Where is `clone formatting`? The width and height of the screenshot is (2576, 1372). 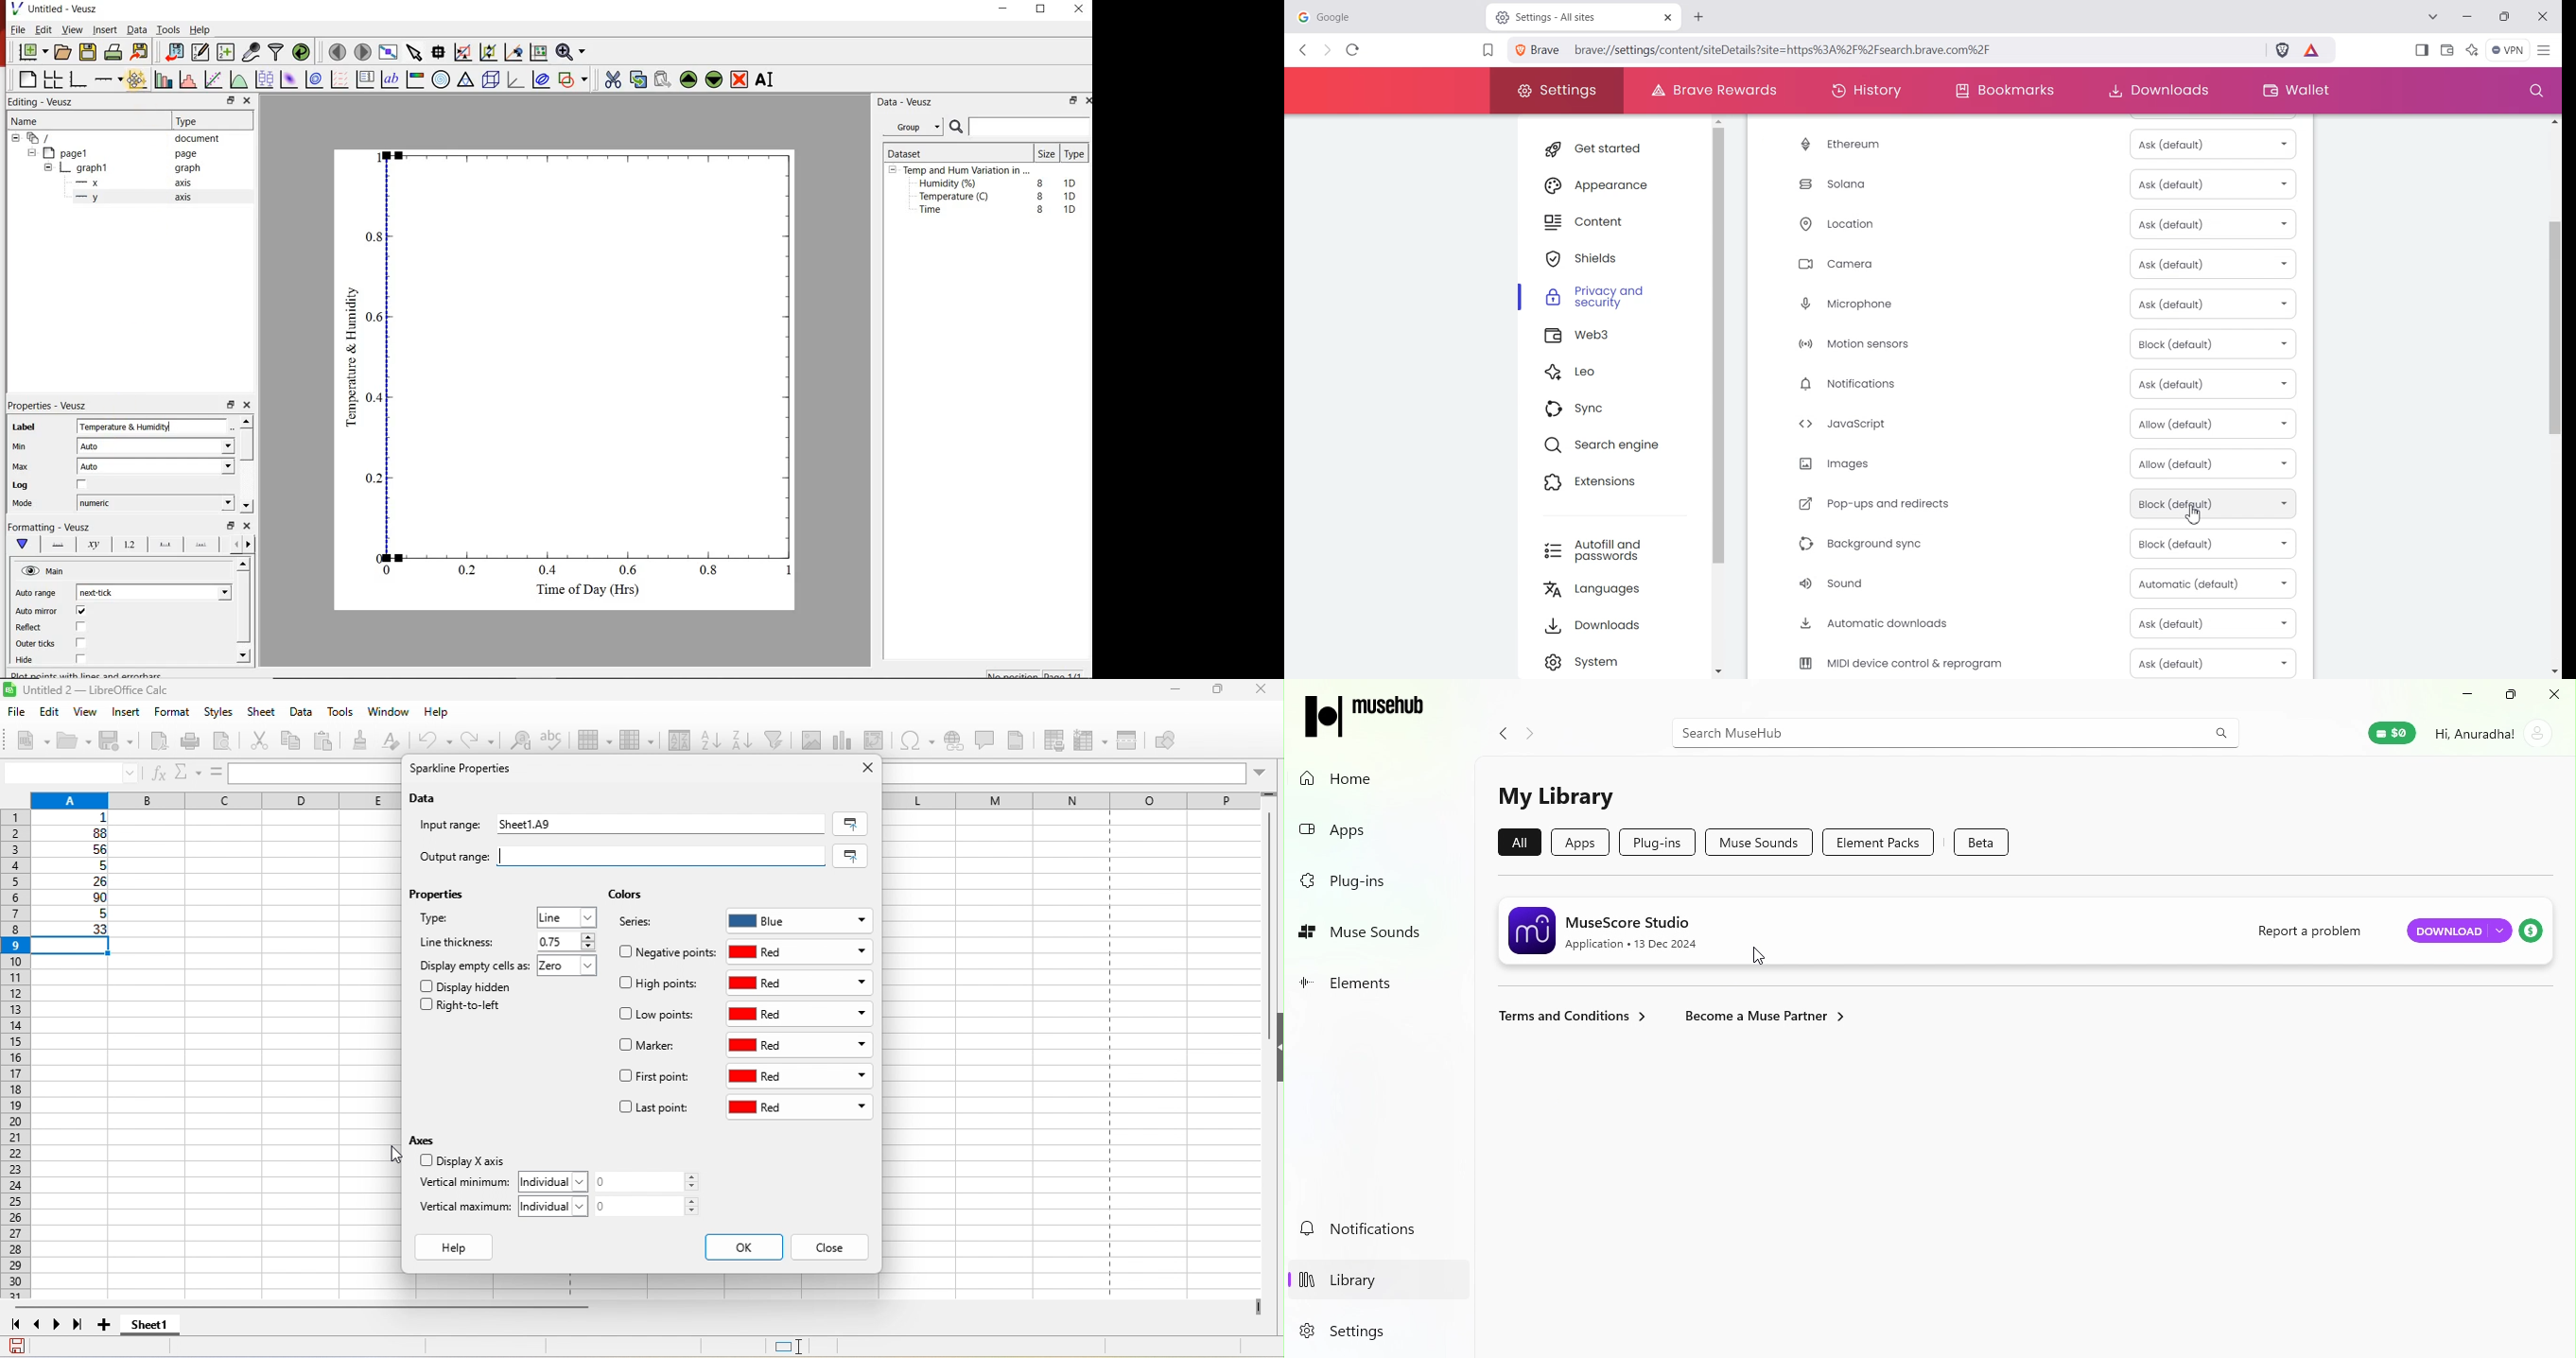
clone formatting is located at coordinates (364, 740).